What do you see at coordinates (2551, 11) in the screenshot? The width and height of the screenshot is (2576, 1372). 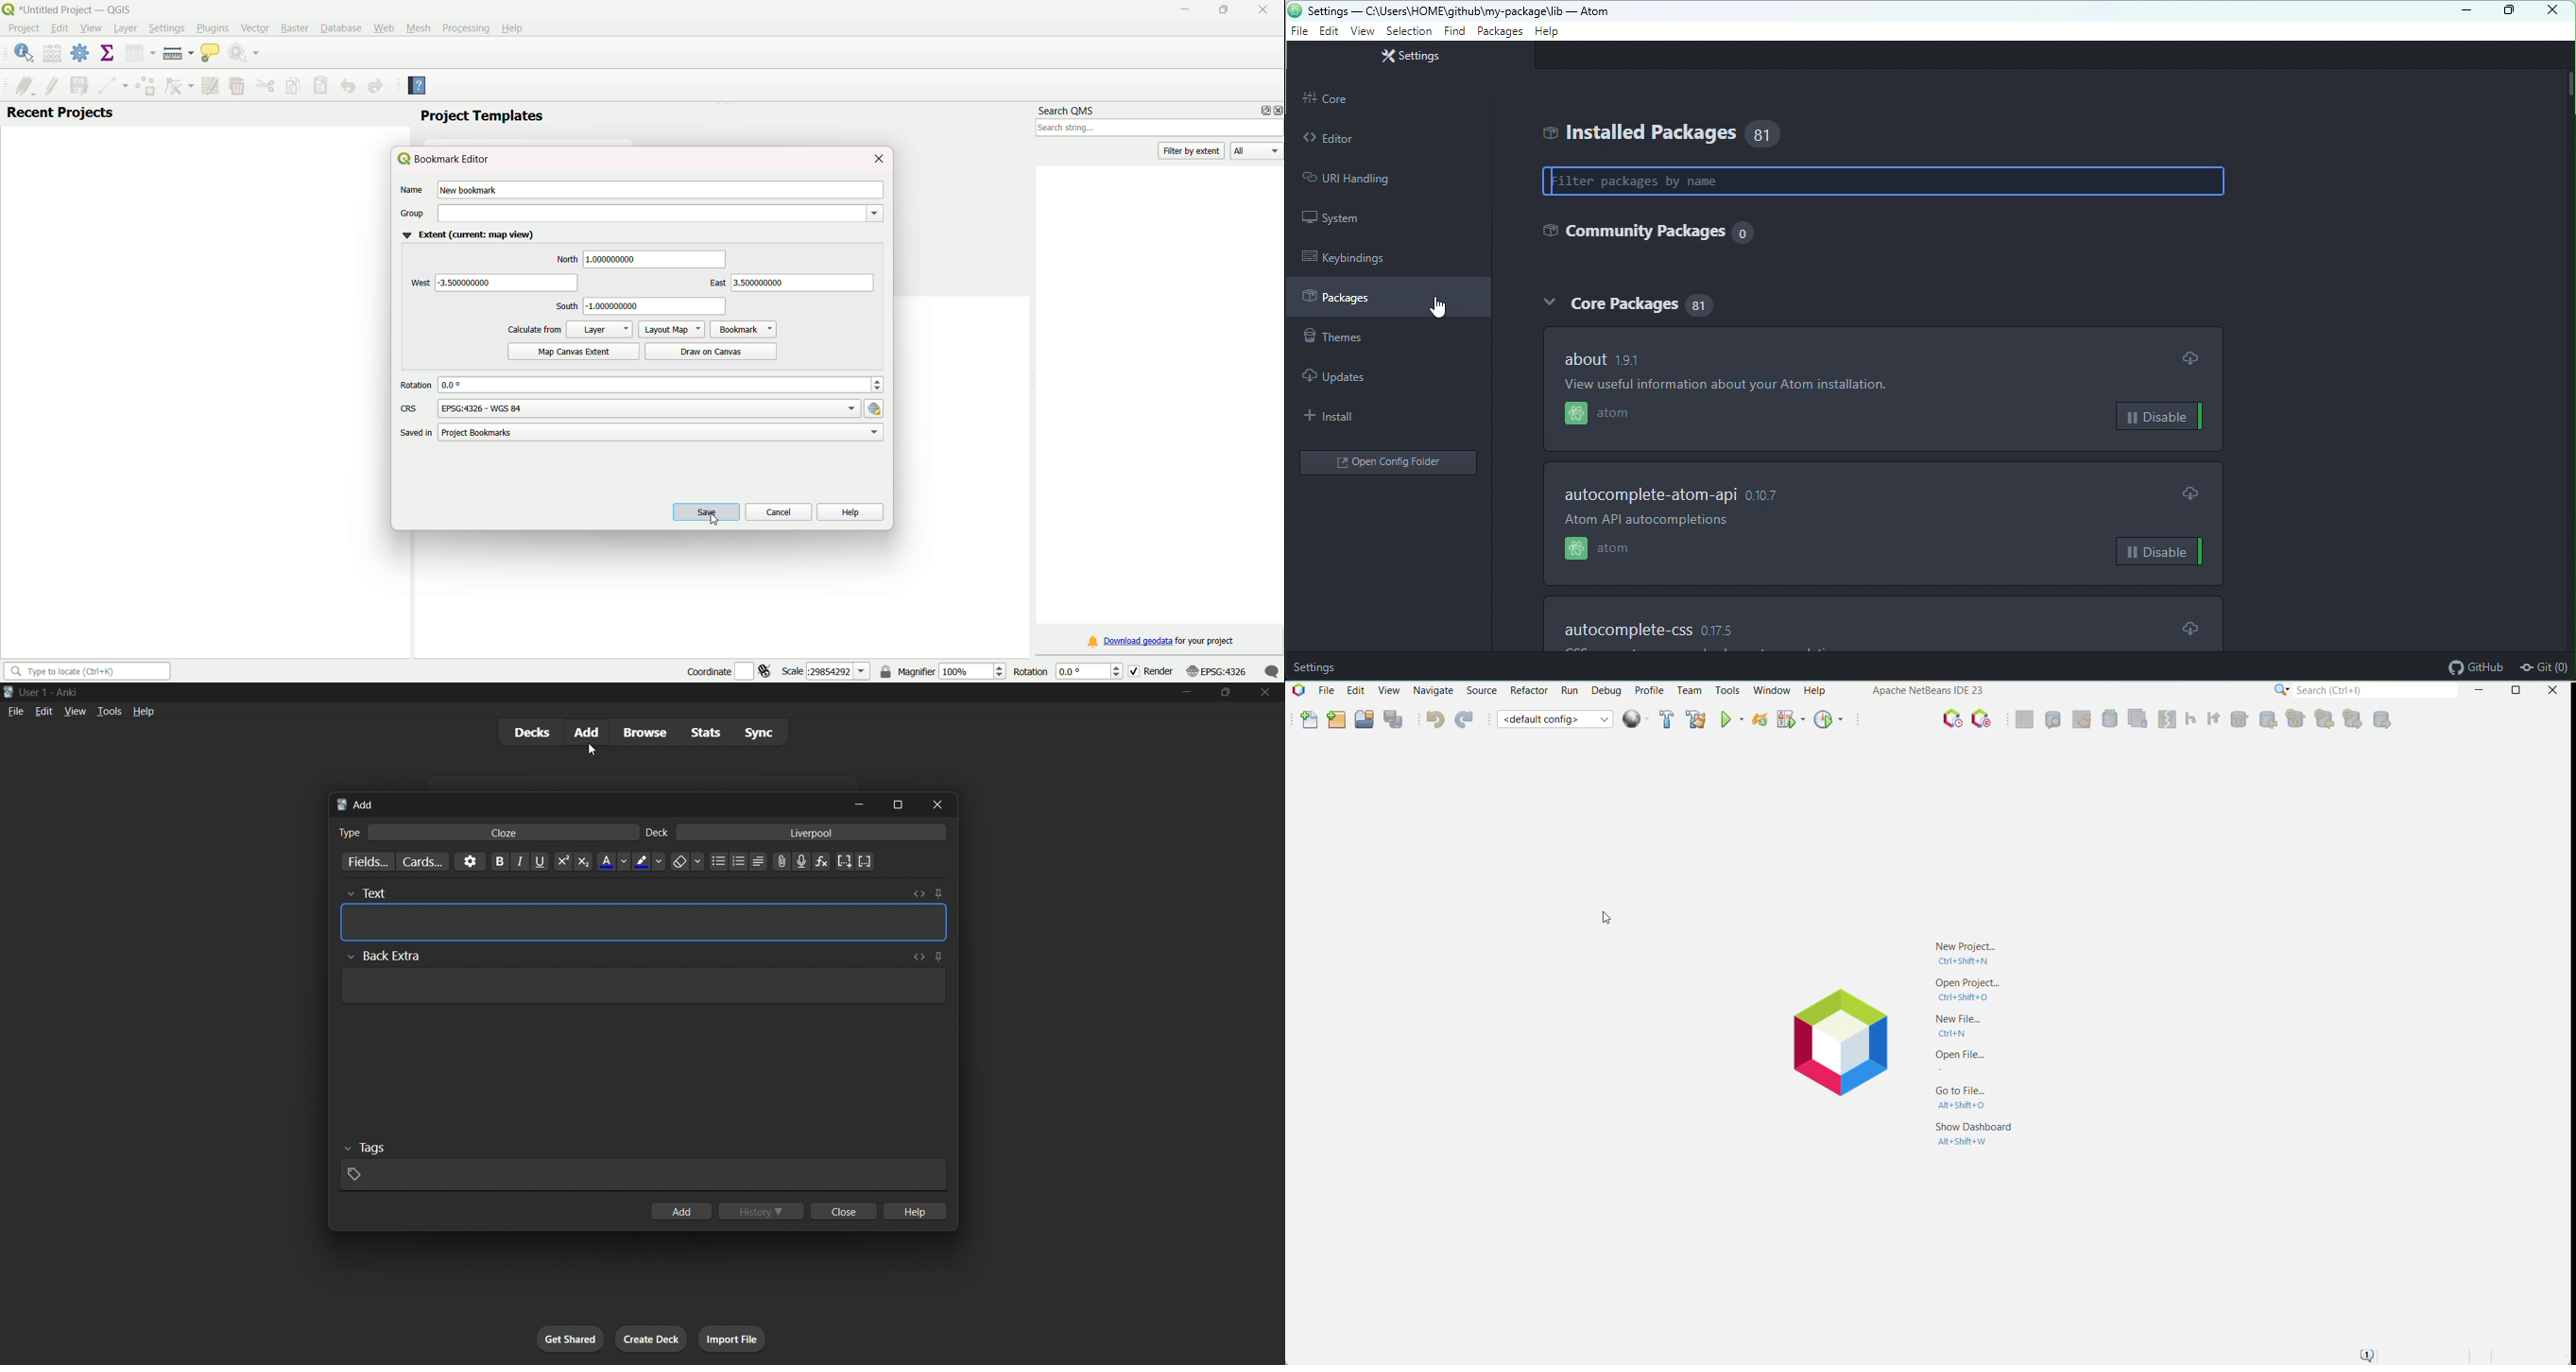 I see `close` at bounding box center [2551, 11].